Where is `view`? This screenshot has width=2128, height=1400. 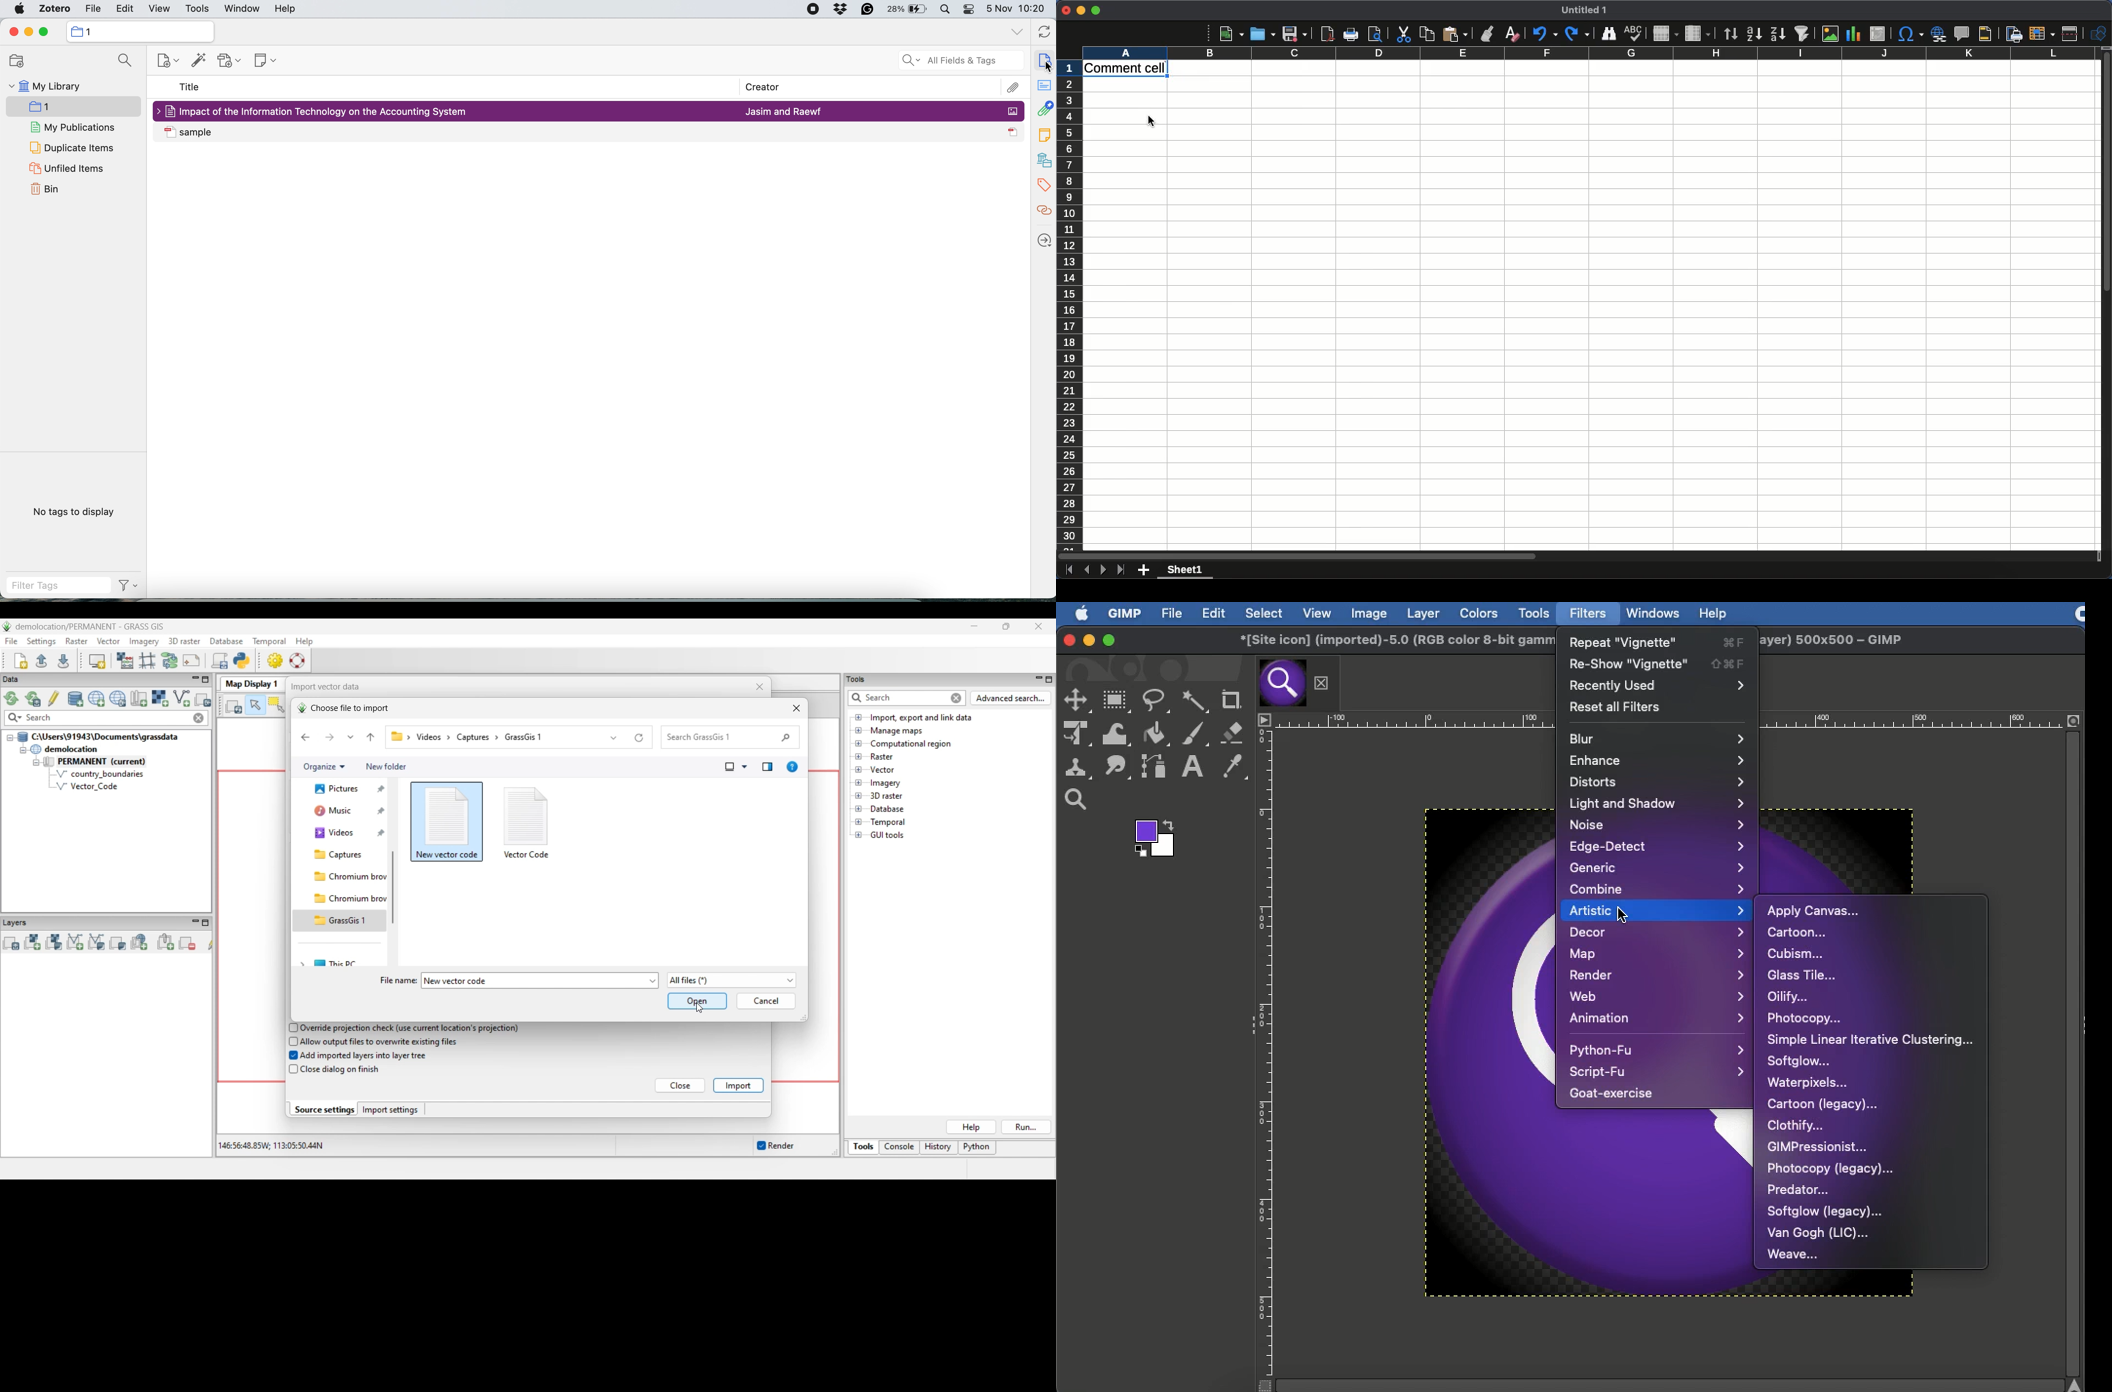 view is located at coordinates (158, 10).